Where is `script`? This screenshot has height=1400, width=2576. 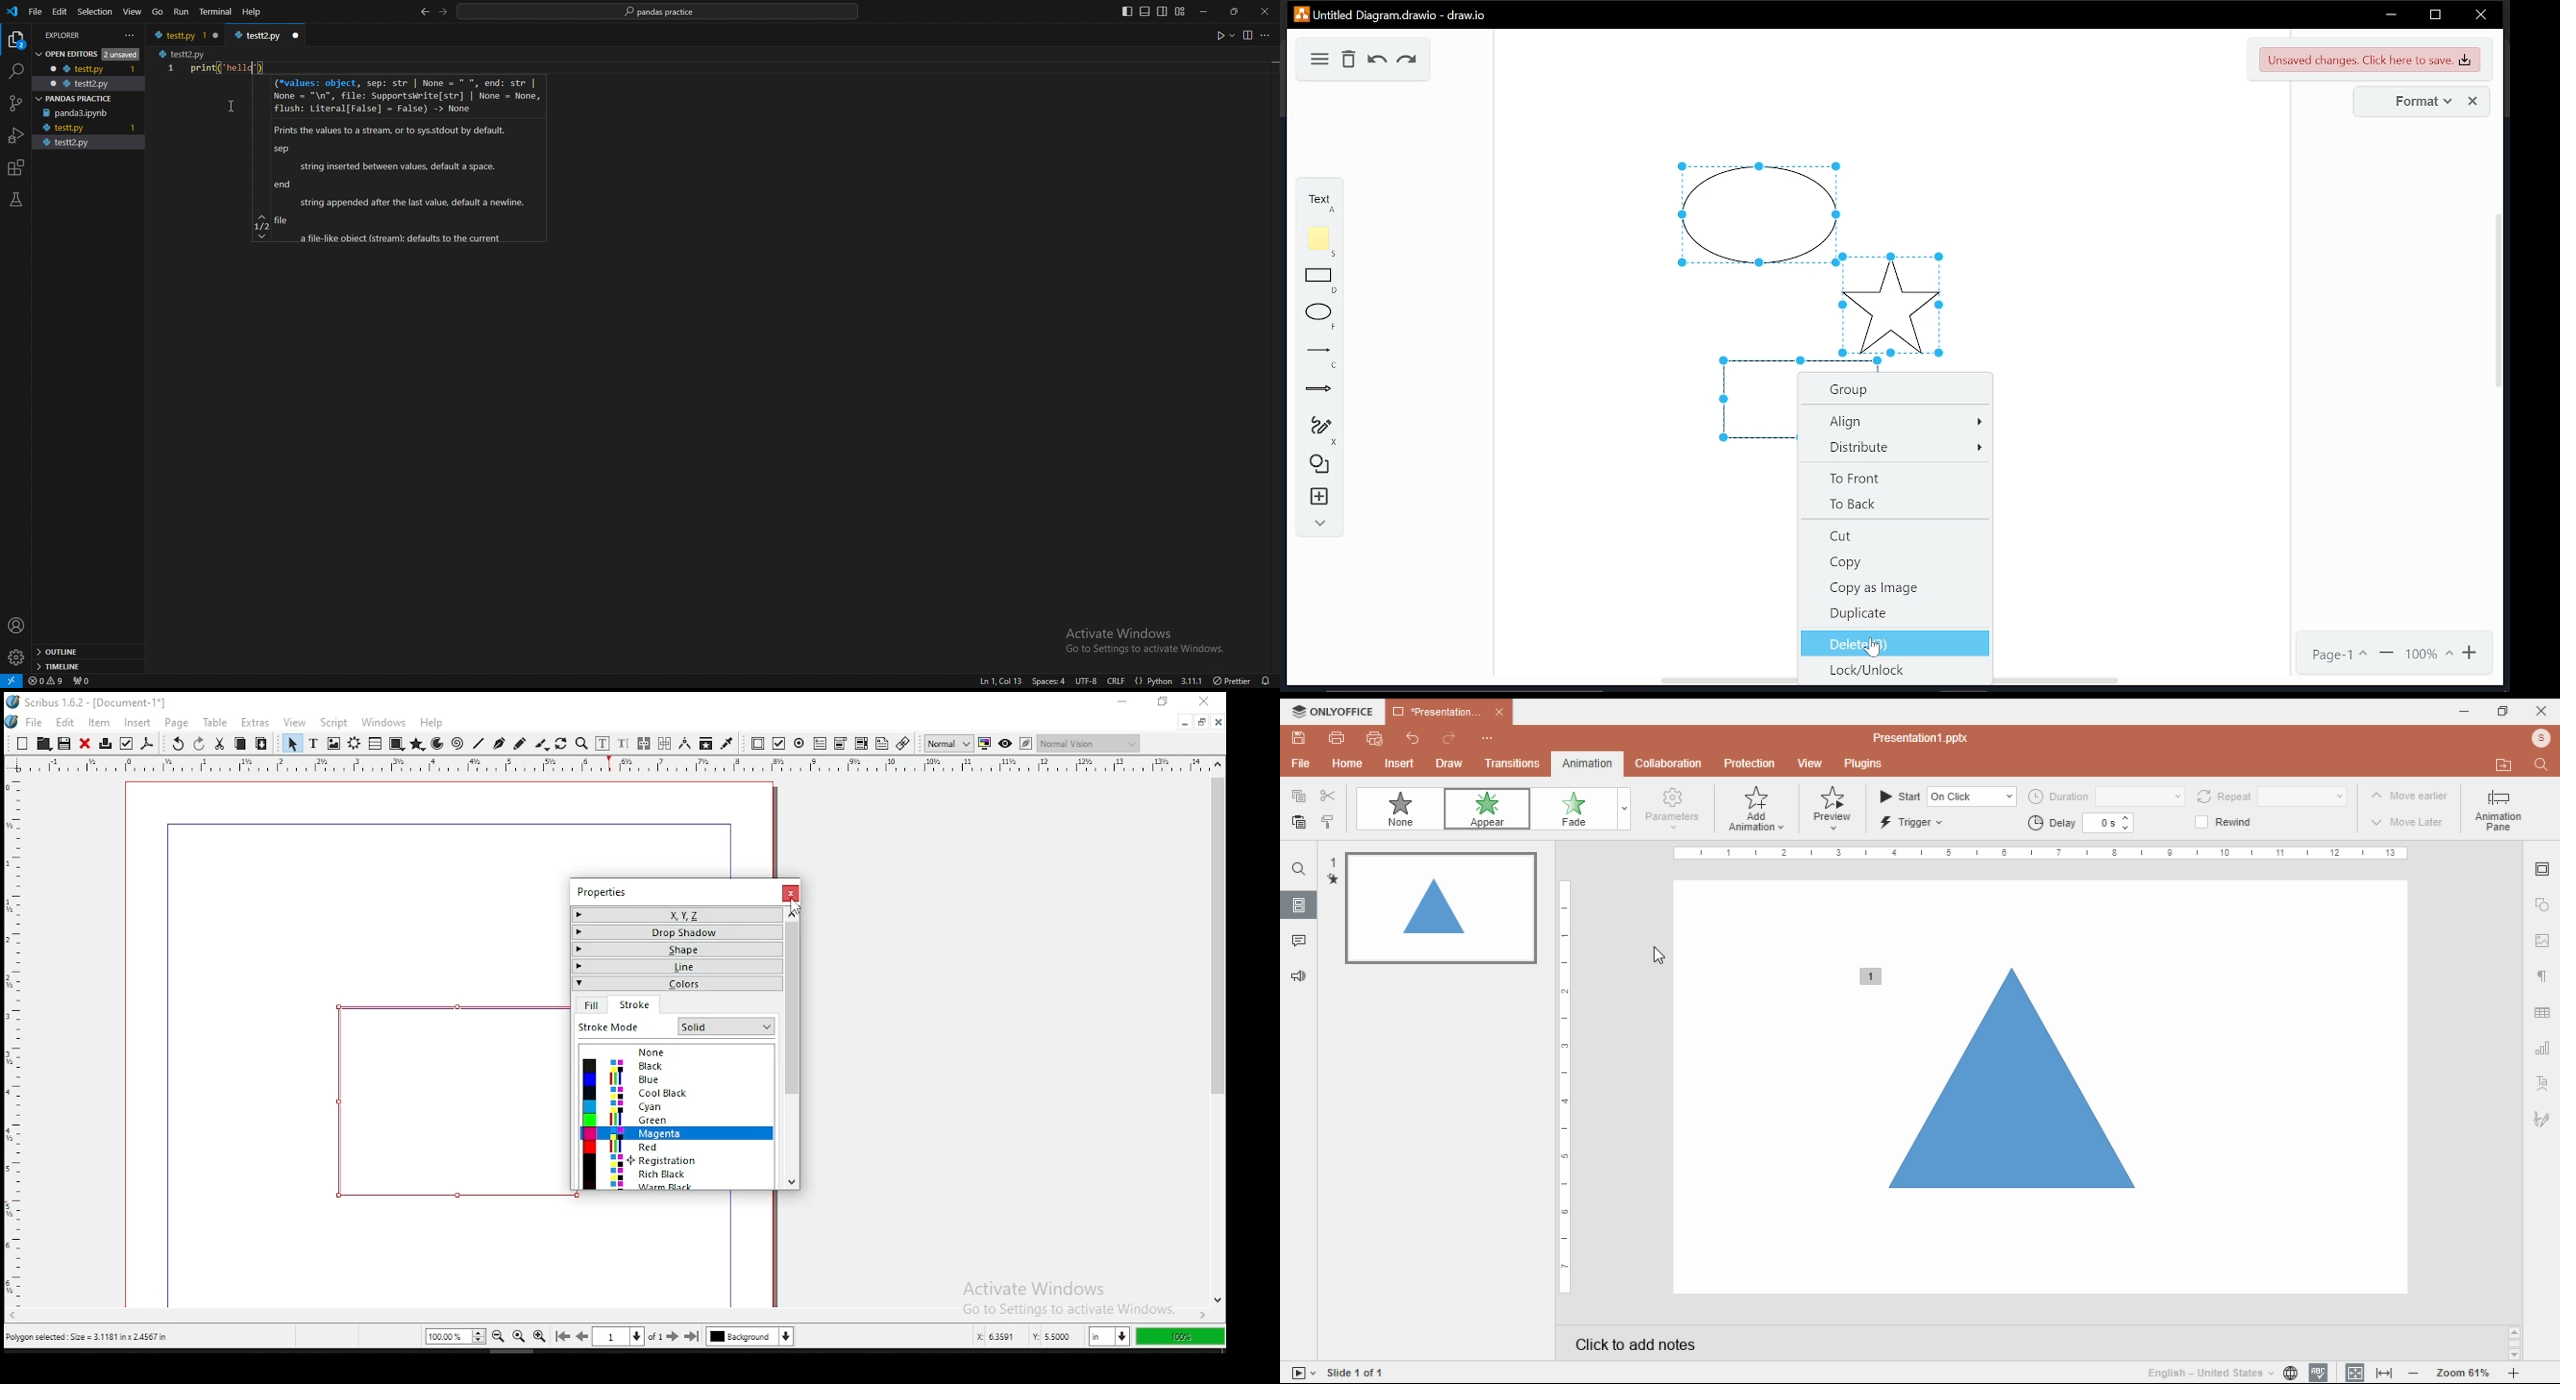
script is located at coordinates (333, 723).